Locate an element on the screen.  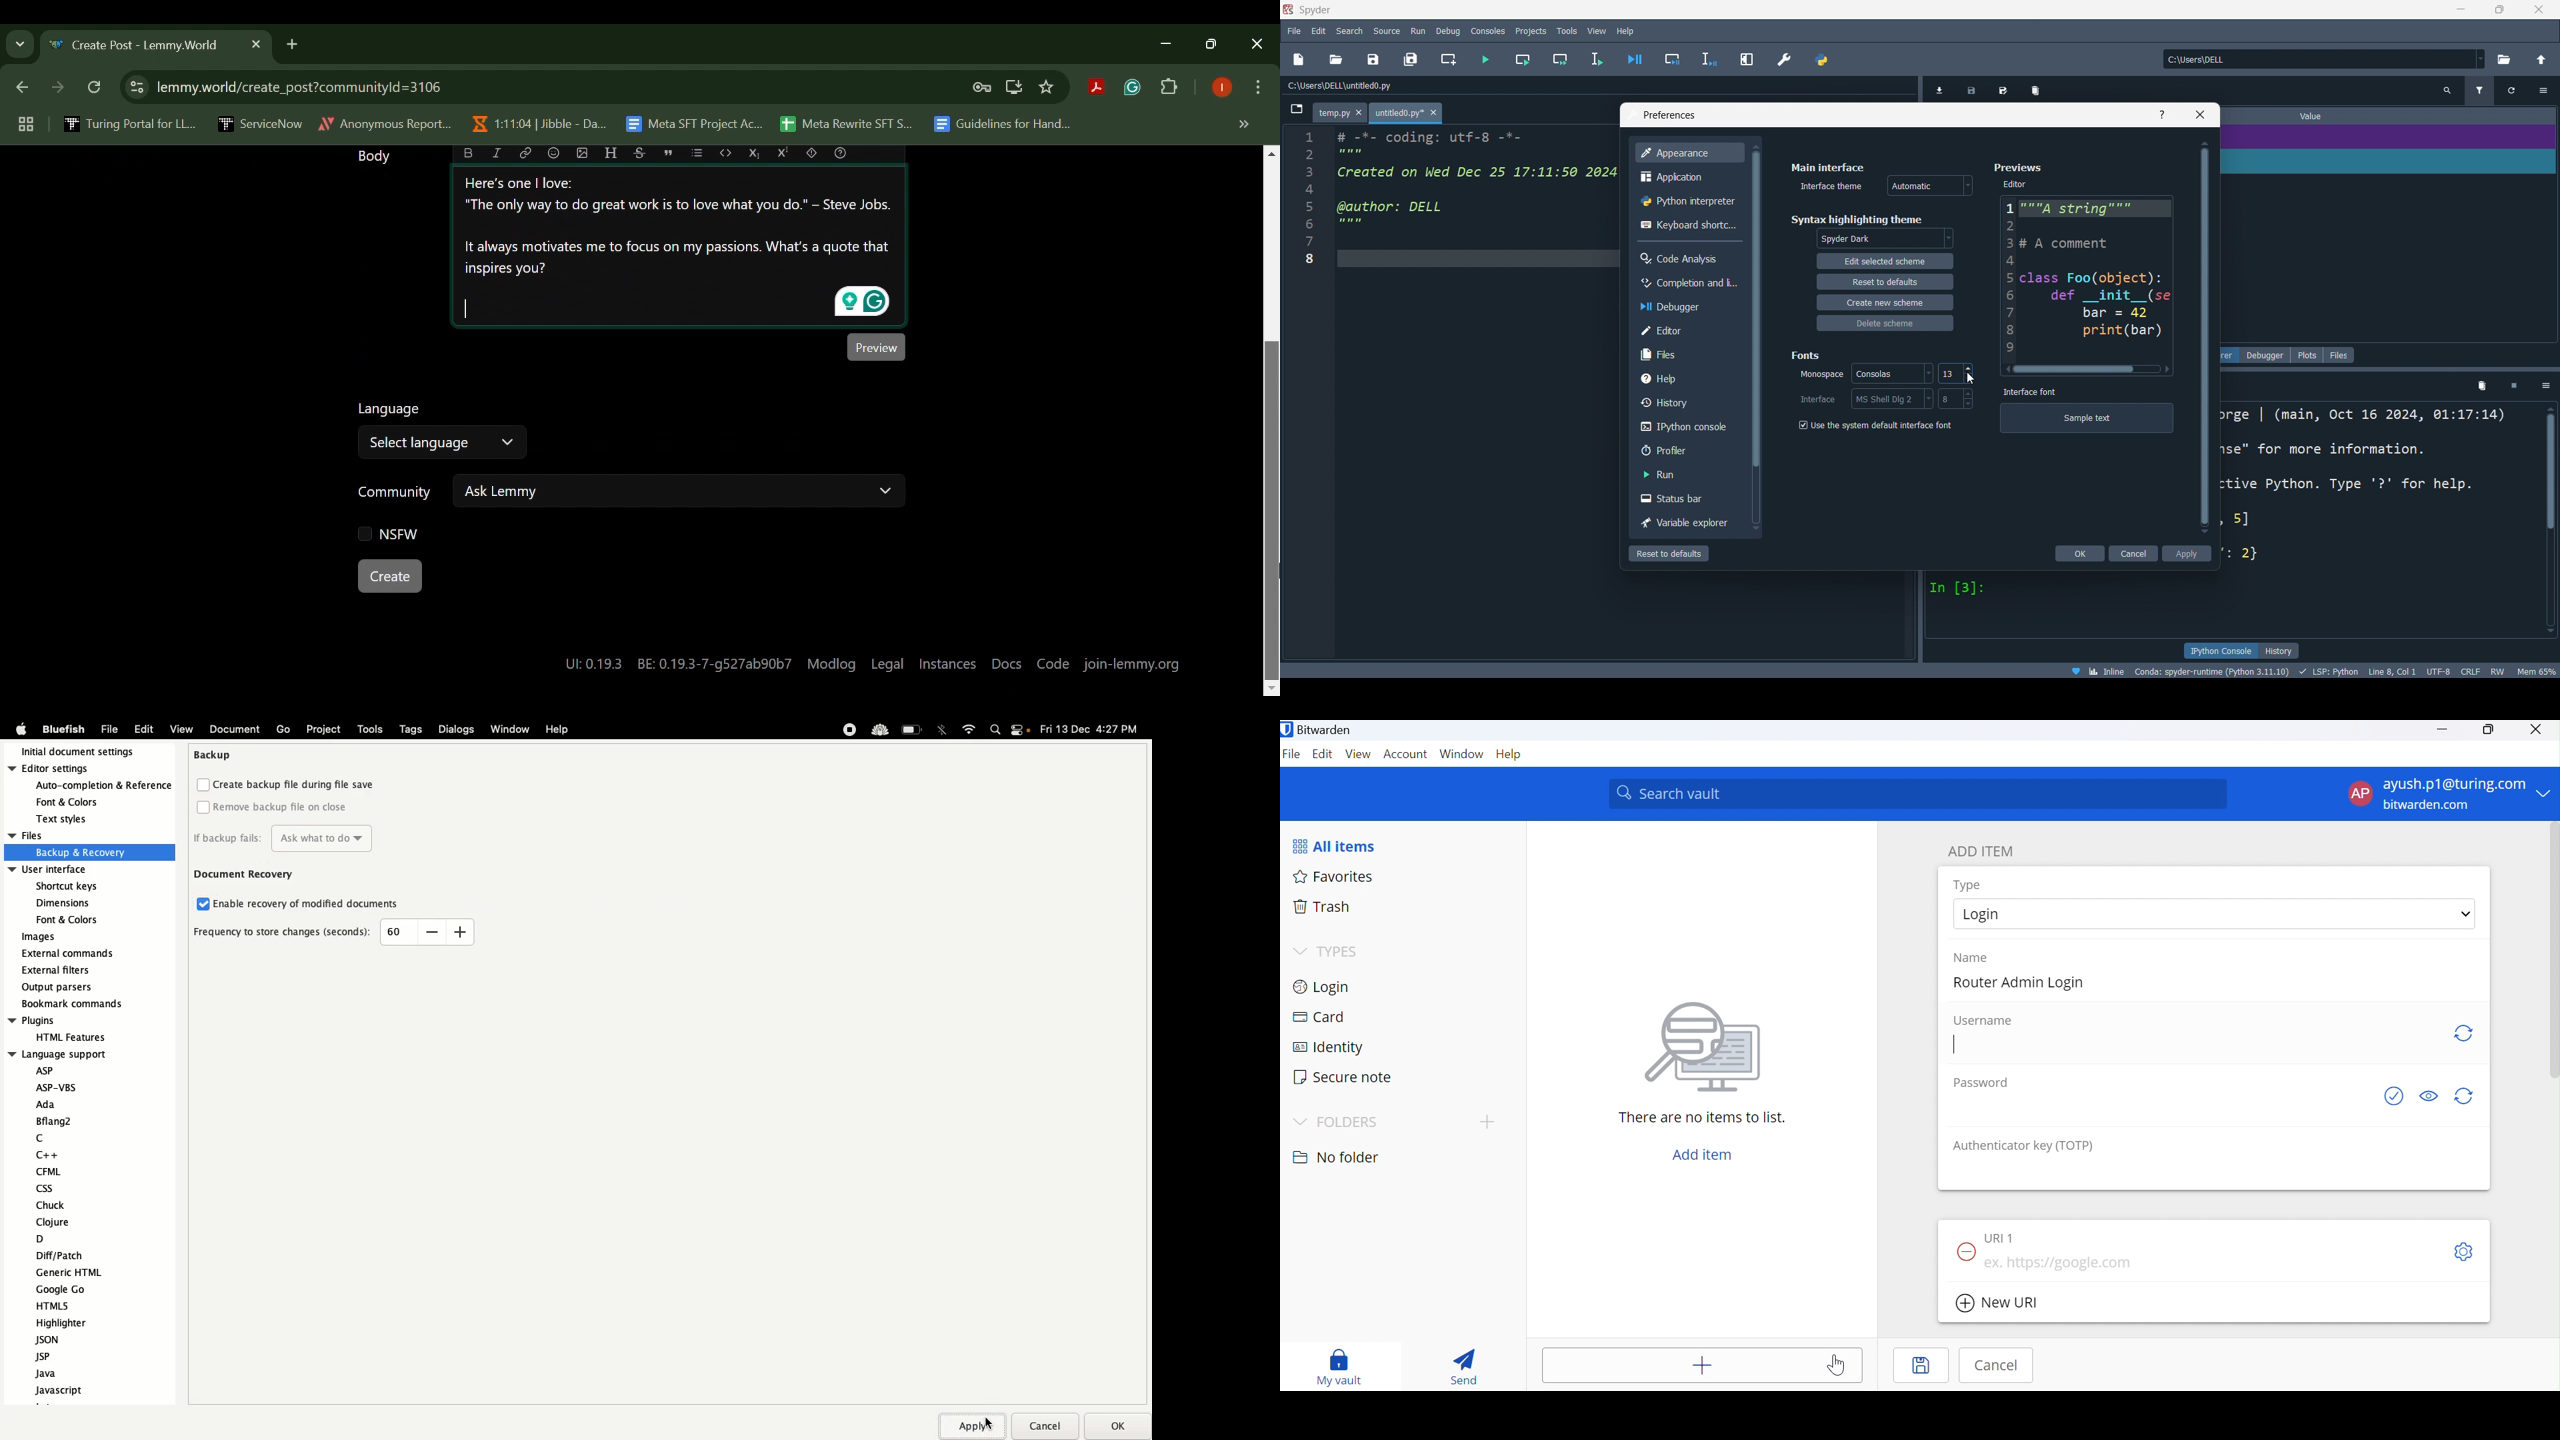
Line 8, Col 1 is located at coordinates (2397, 671).